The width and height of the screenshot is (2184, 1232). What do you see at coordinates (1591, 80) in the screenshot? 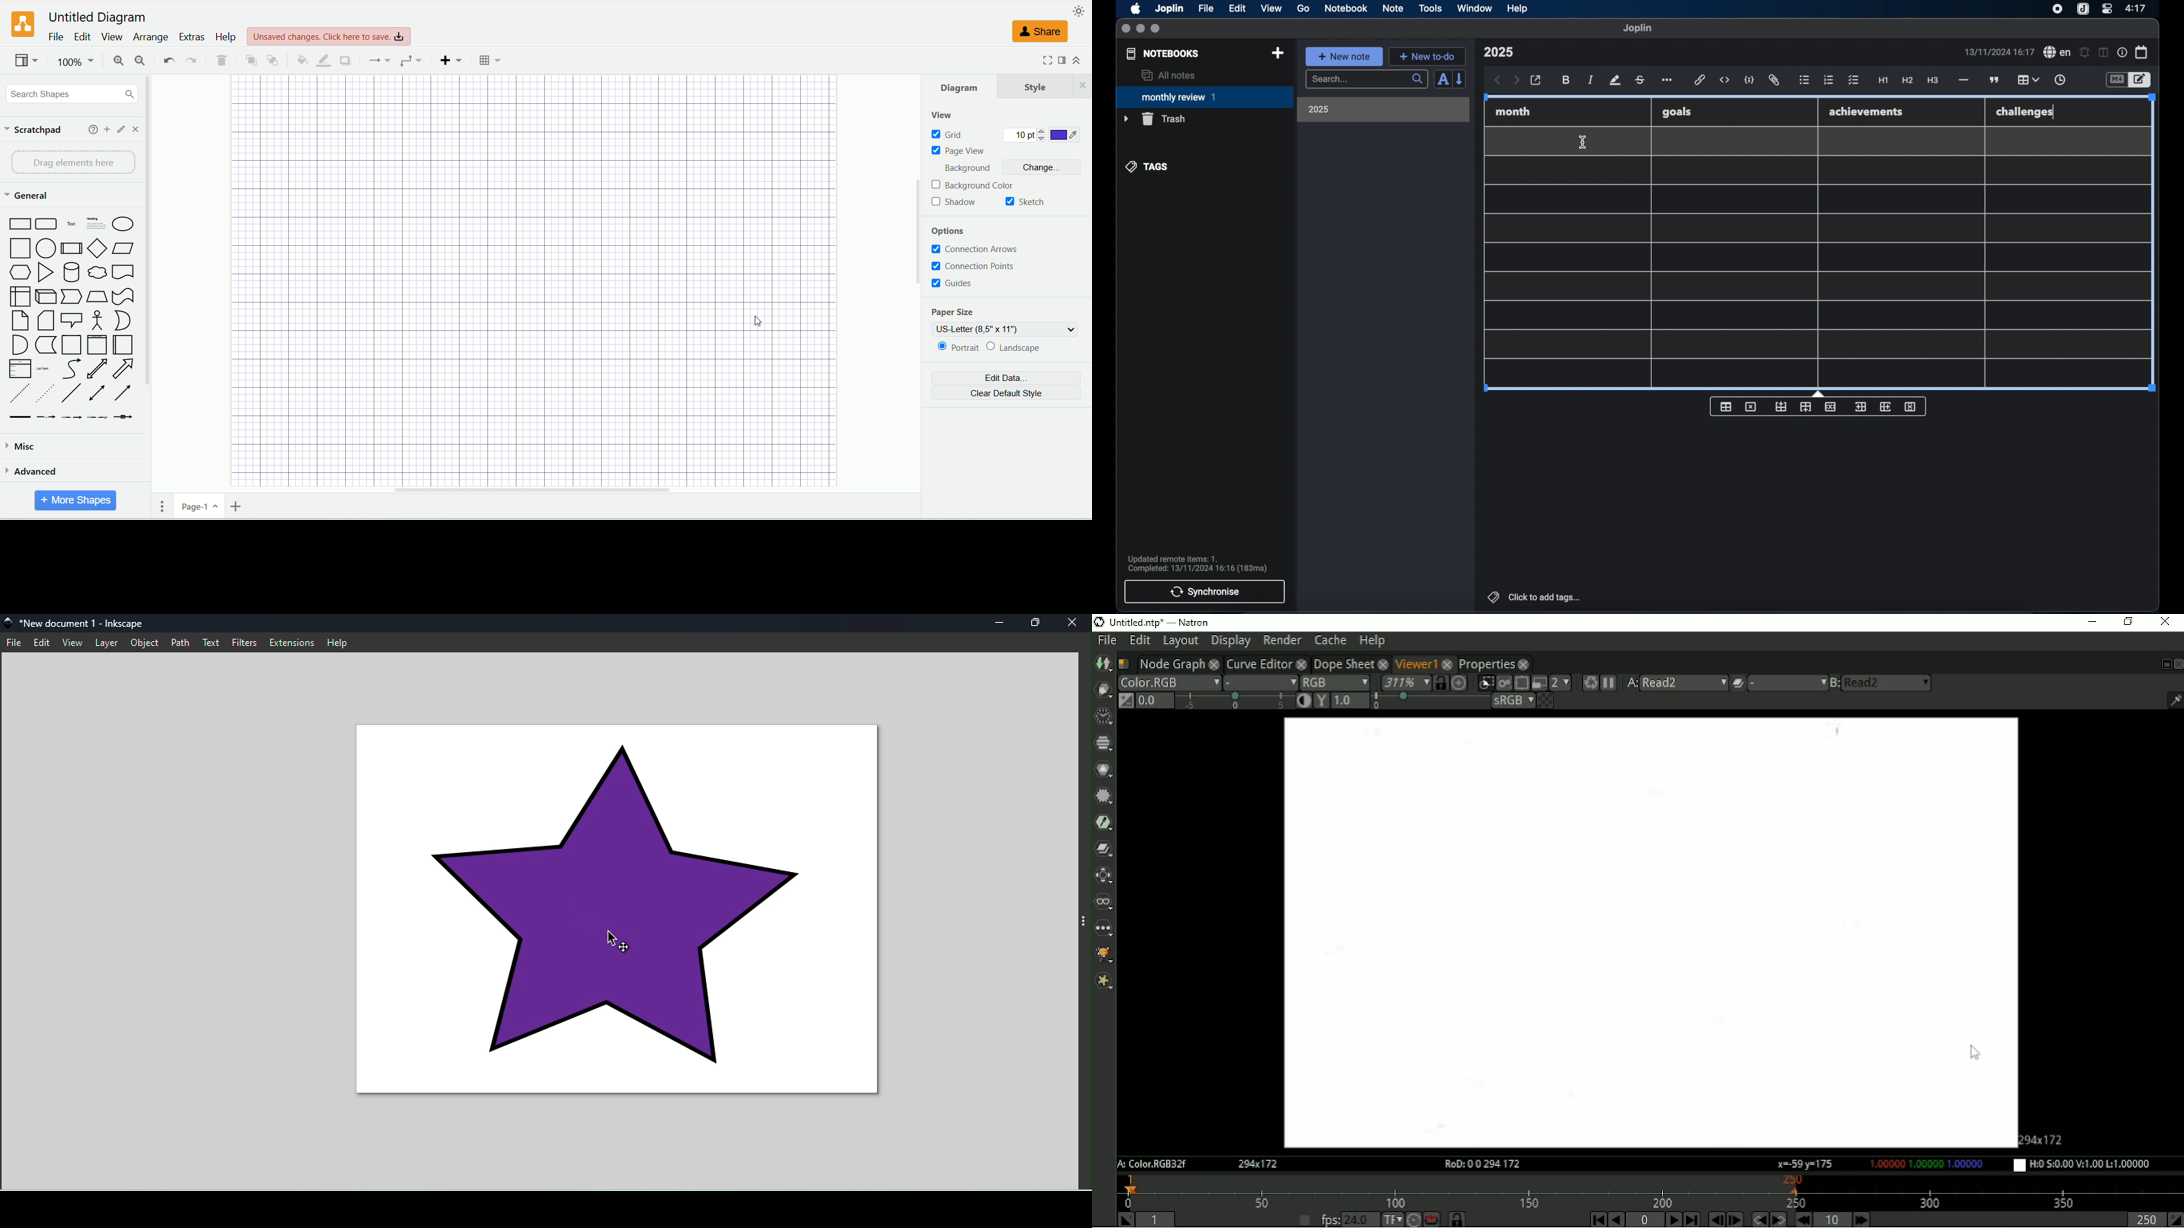
I see `italic` at bounding box center [1591, 80].